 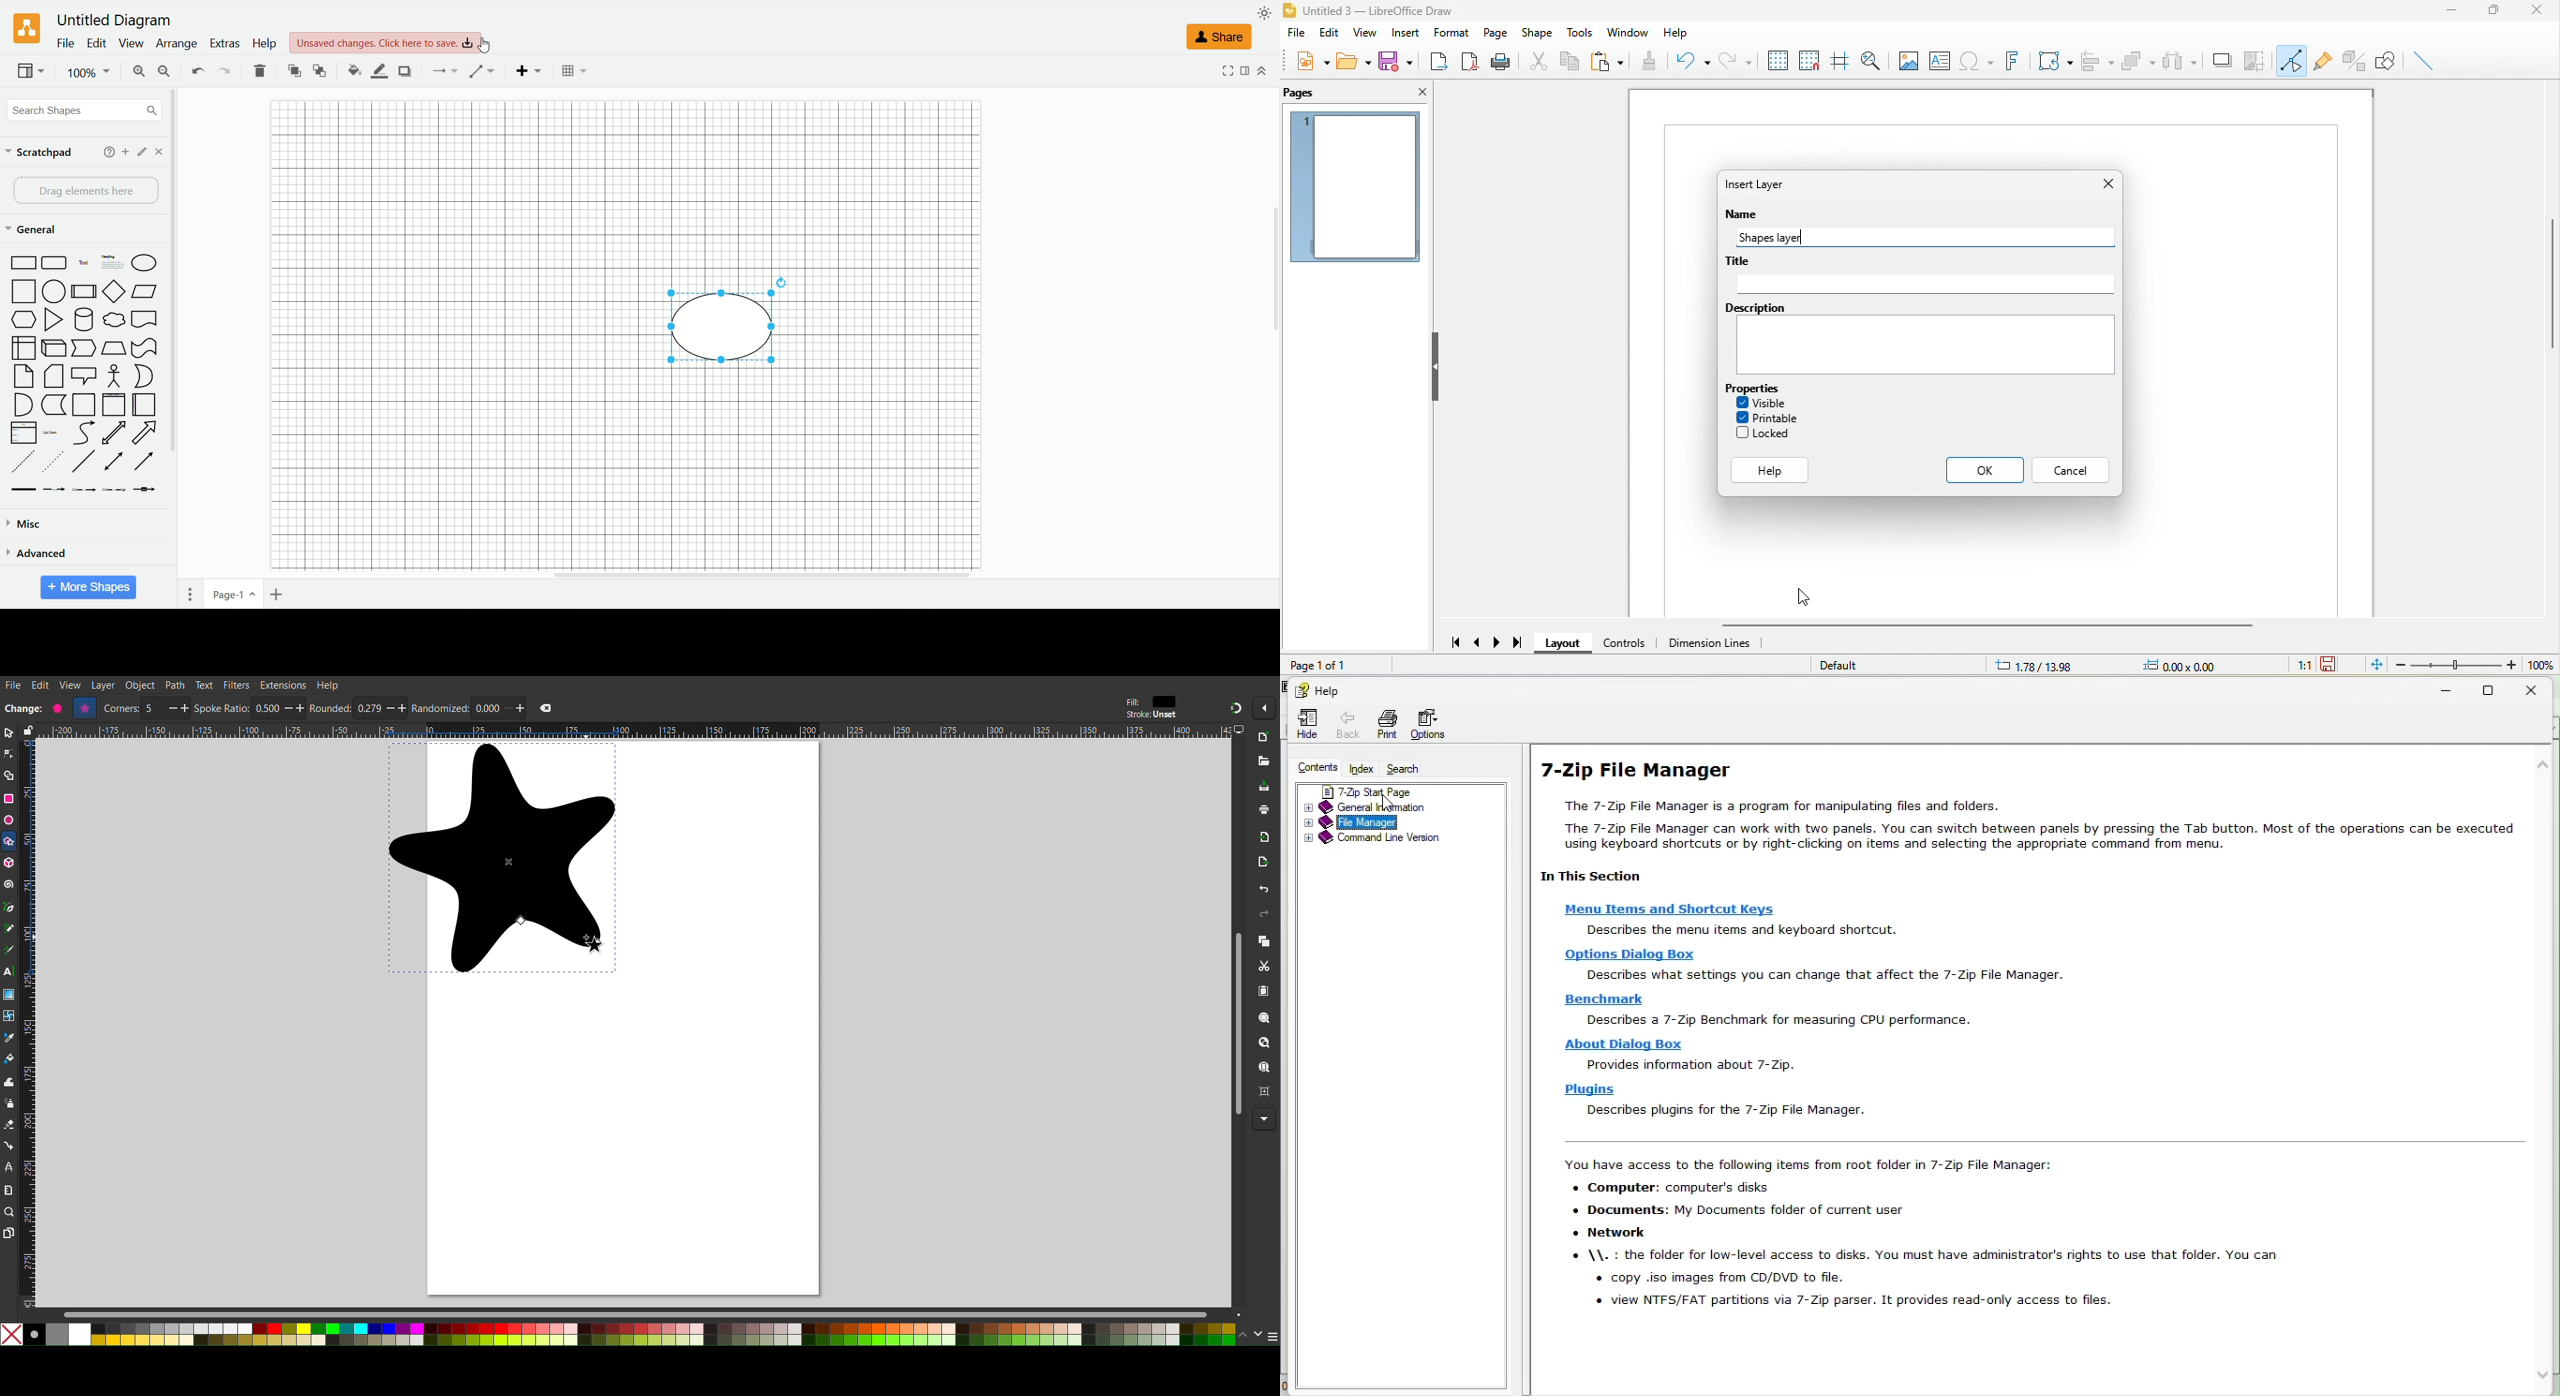 I want to click on Spray Tool, so click(x=9, y=1104).